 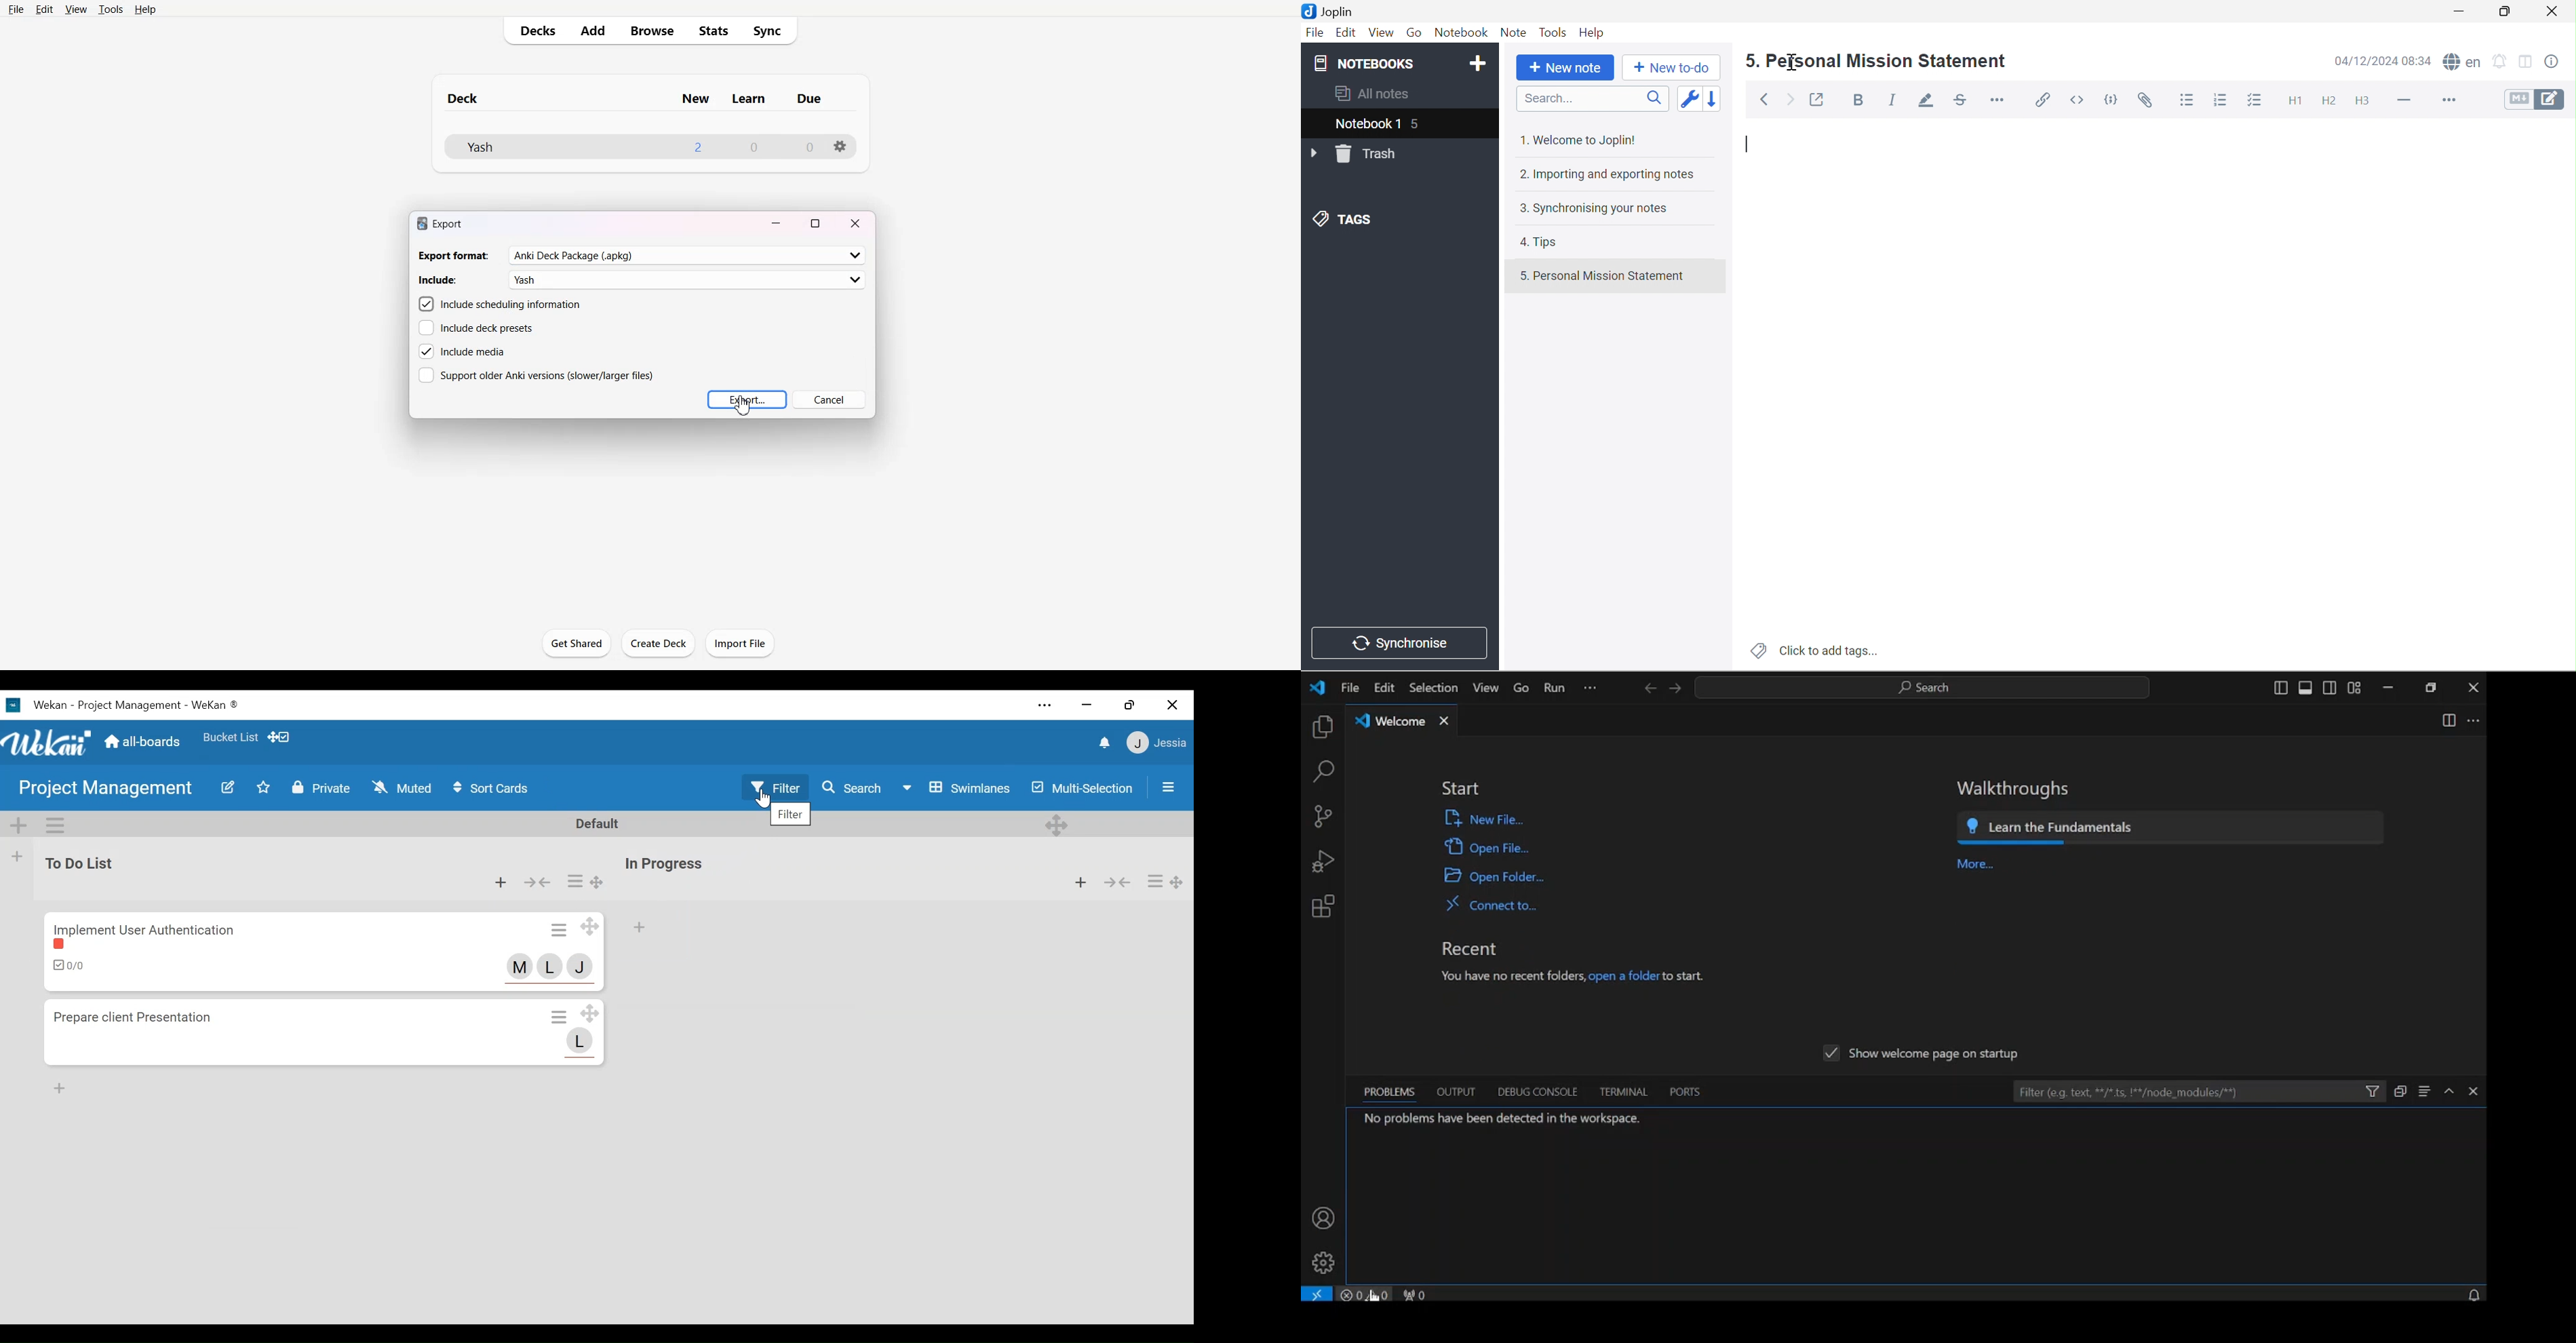 What do you see at coordinates (2331, 101) in the screenshot?
I see `Heading 2` at bounding box center [2331, 101].